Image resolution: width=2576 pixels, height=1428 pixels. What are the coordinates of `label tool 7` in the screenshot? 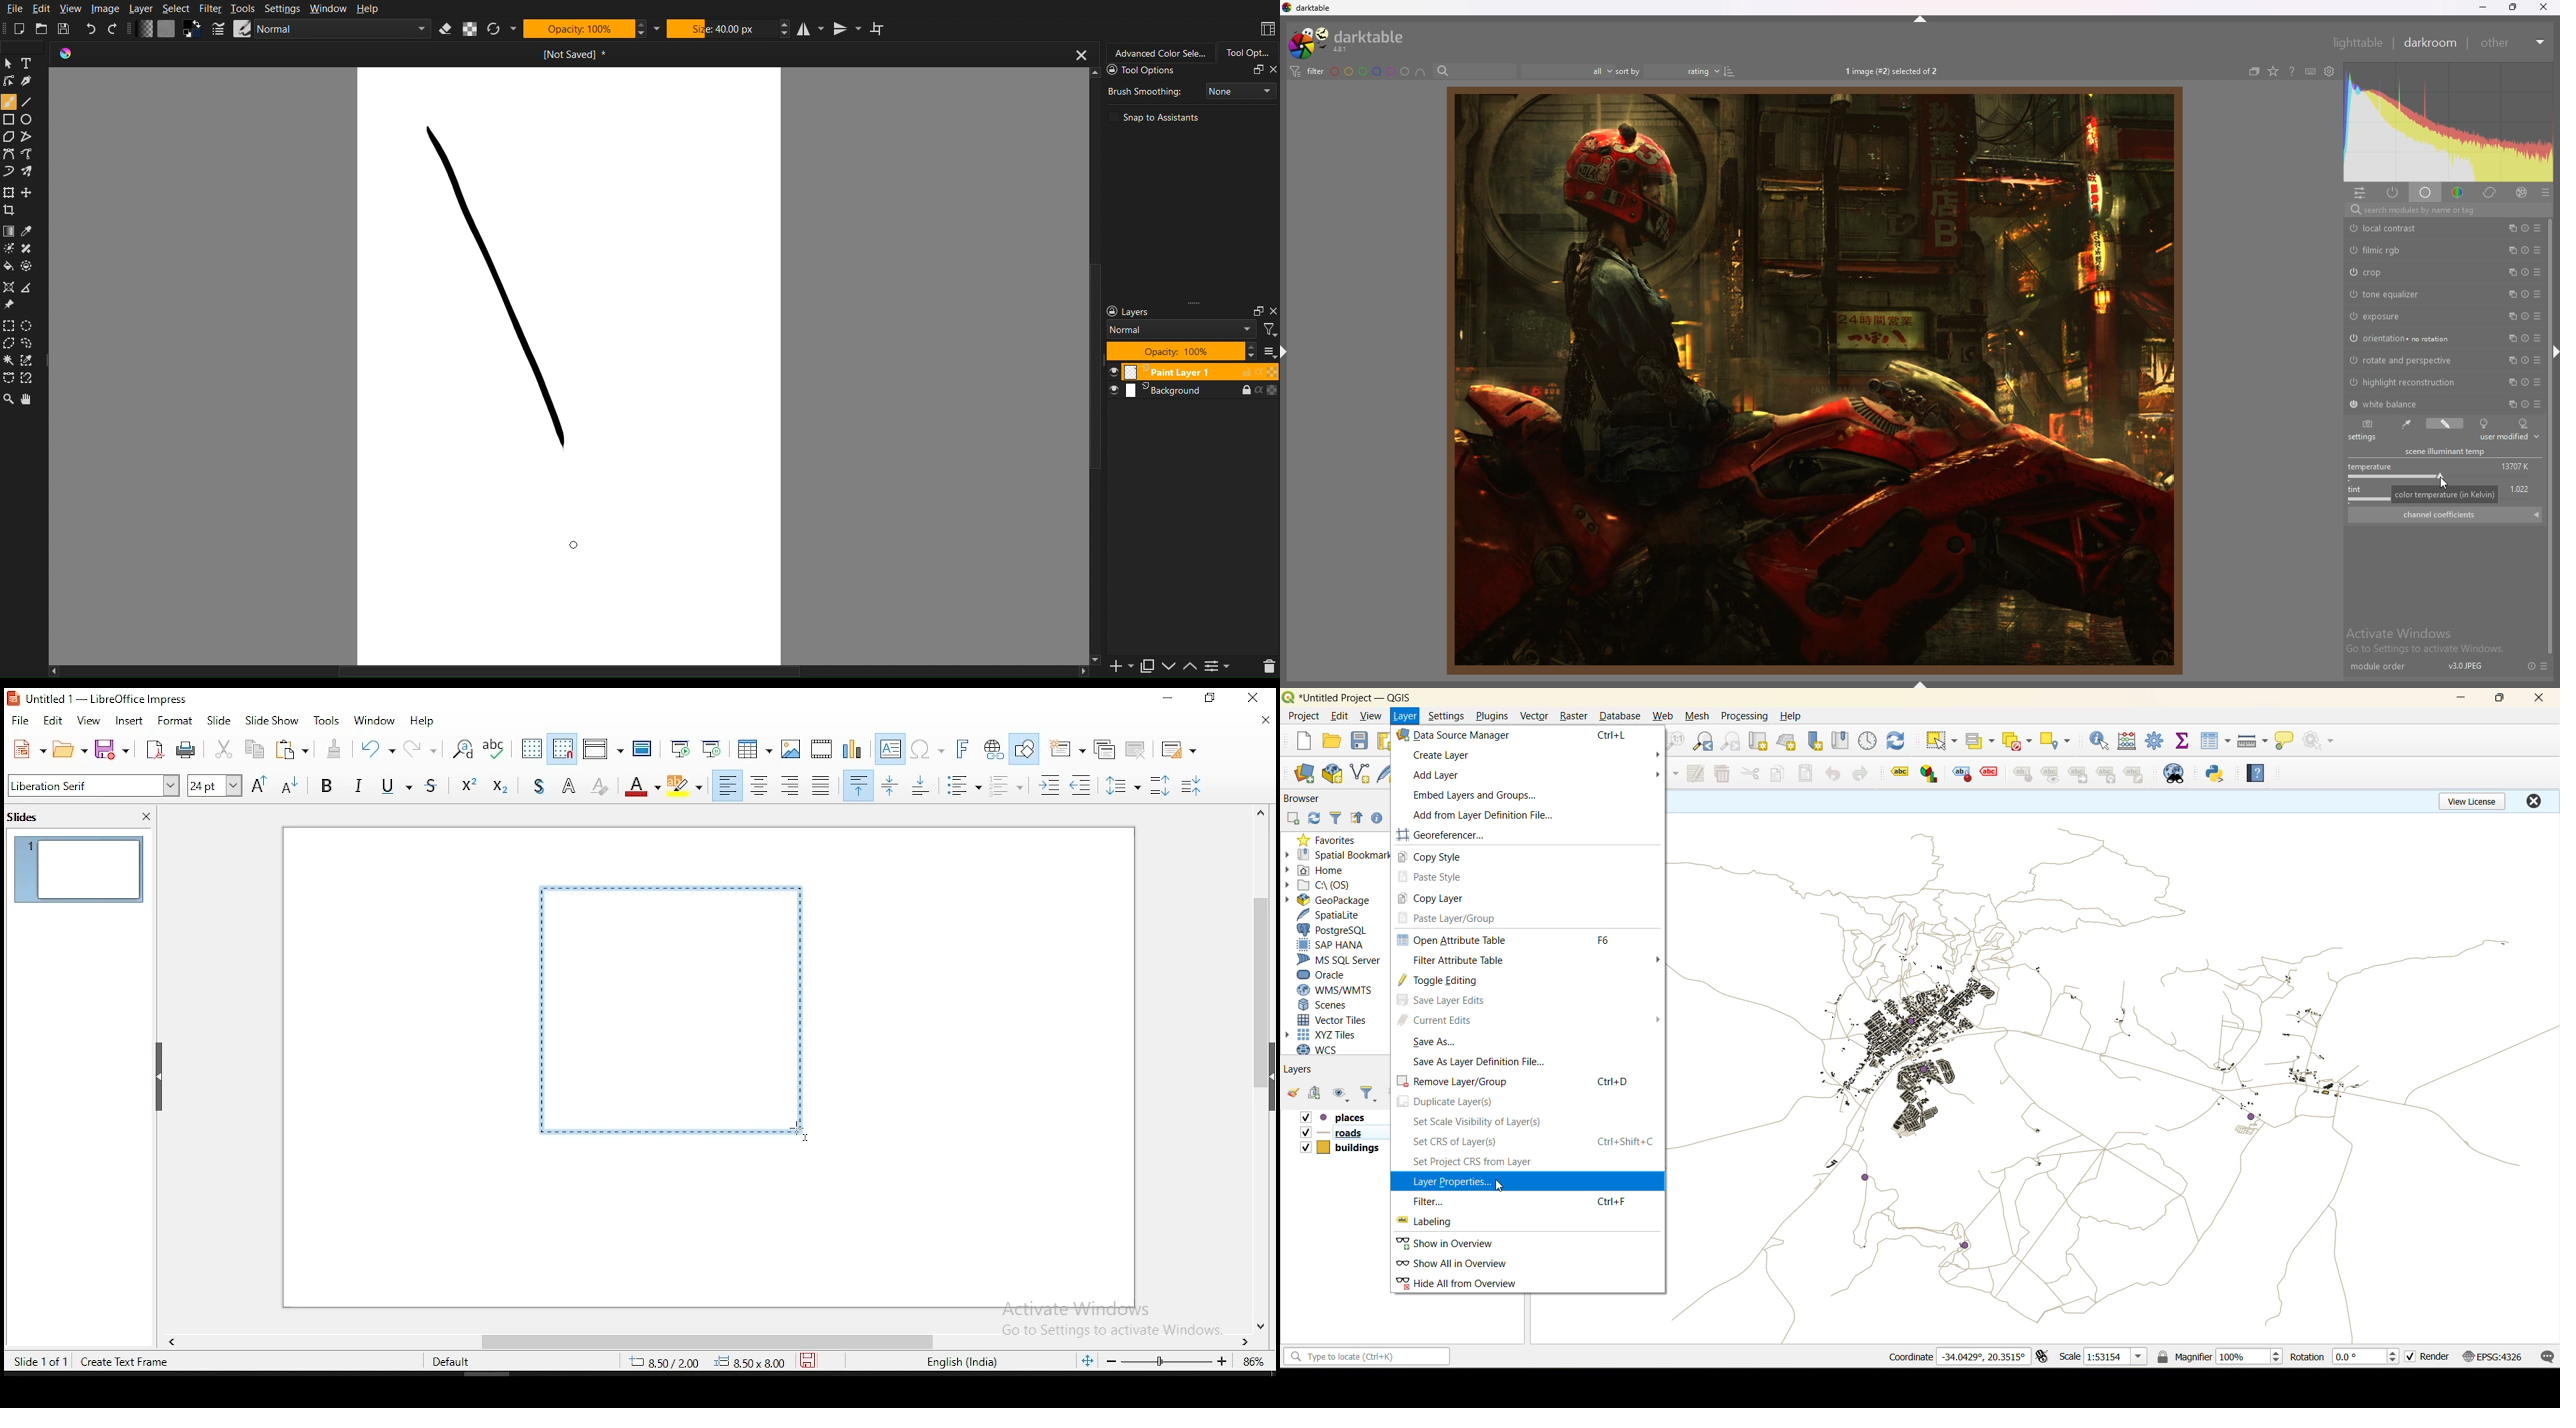 It's located at (2081, 776).